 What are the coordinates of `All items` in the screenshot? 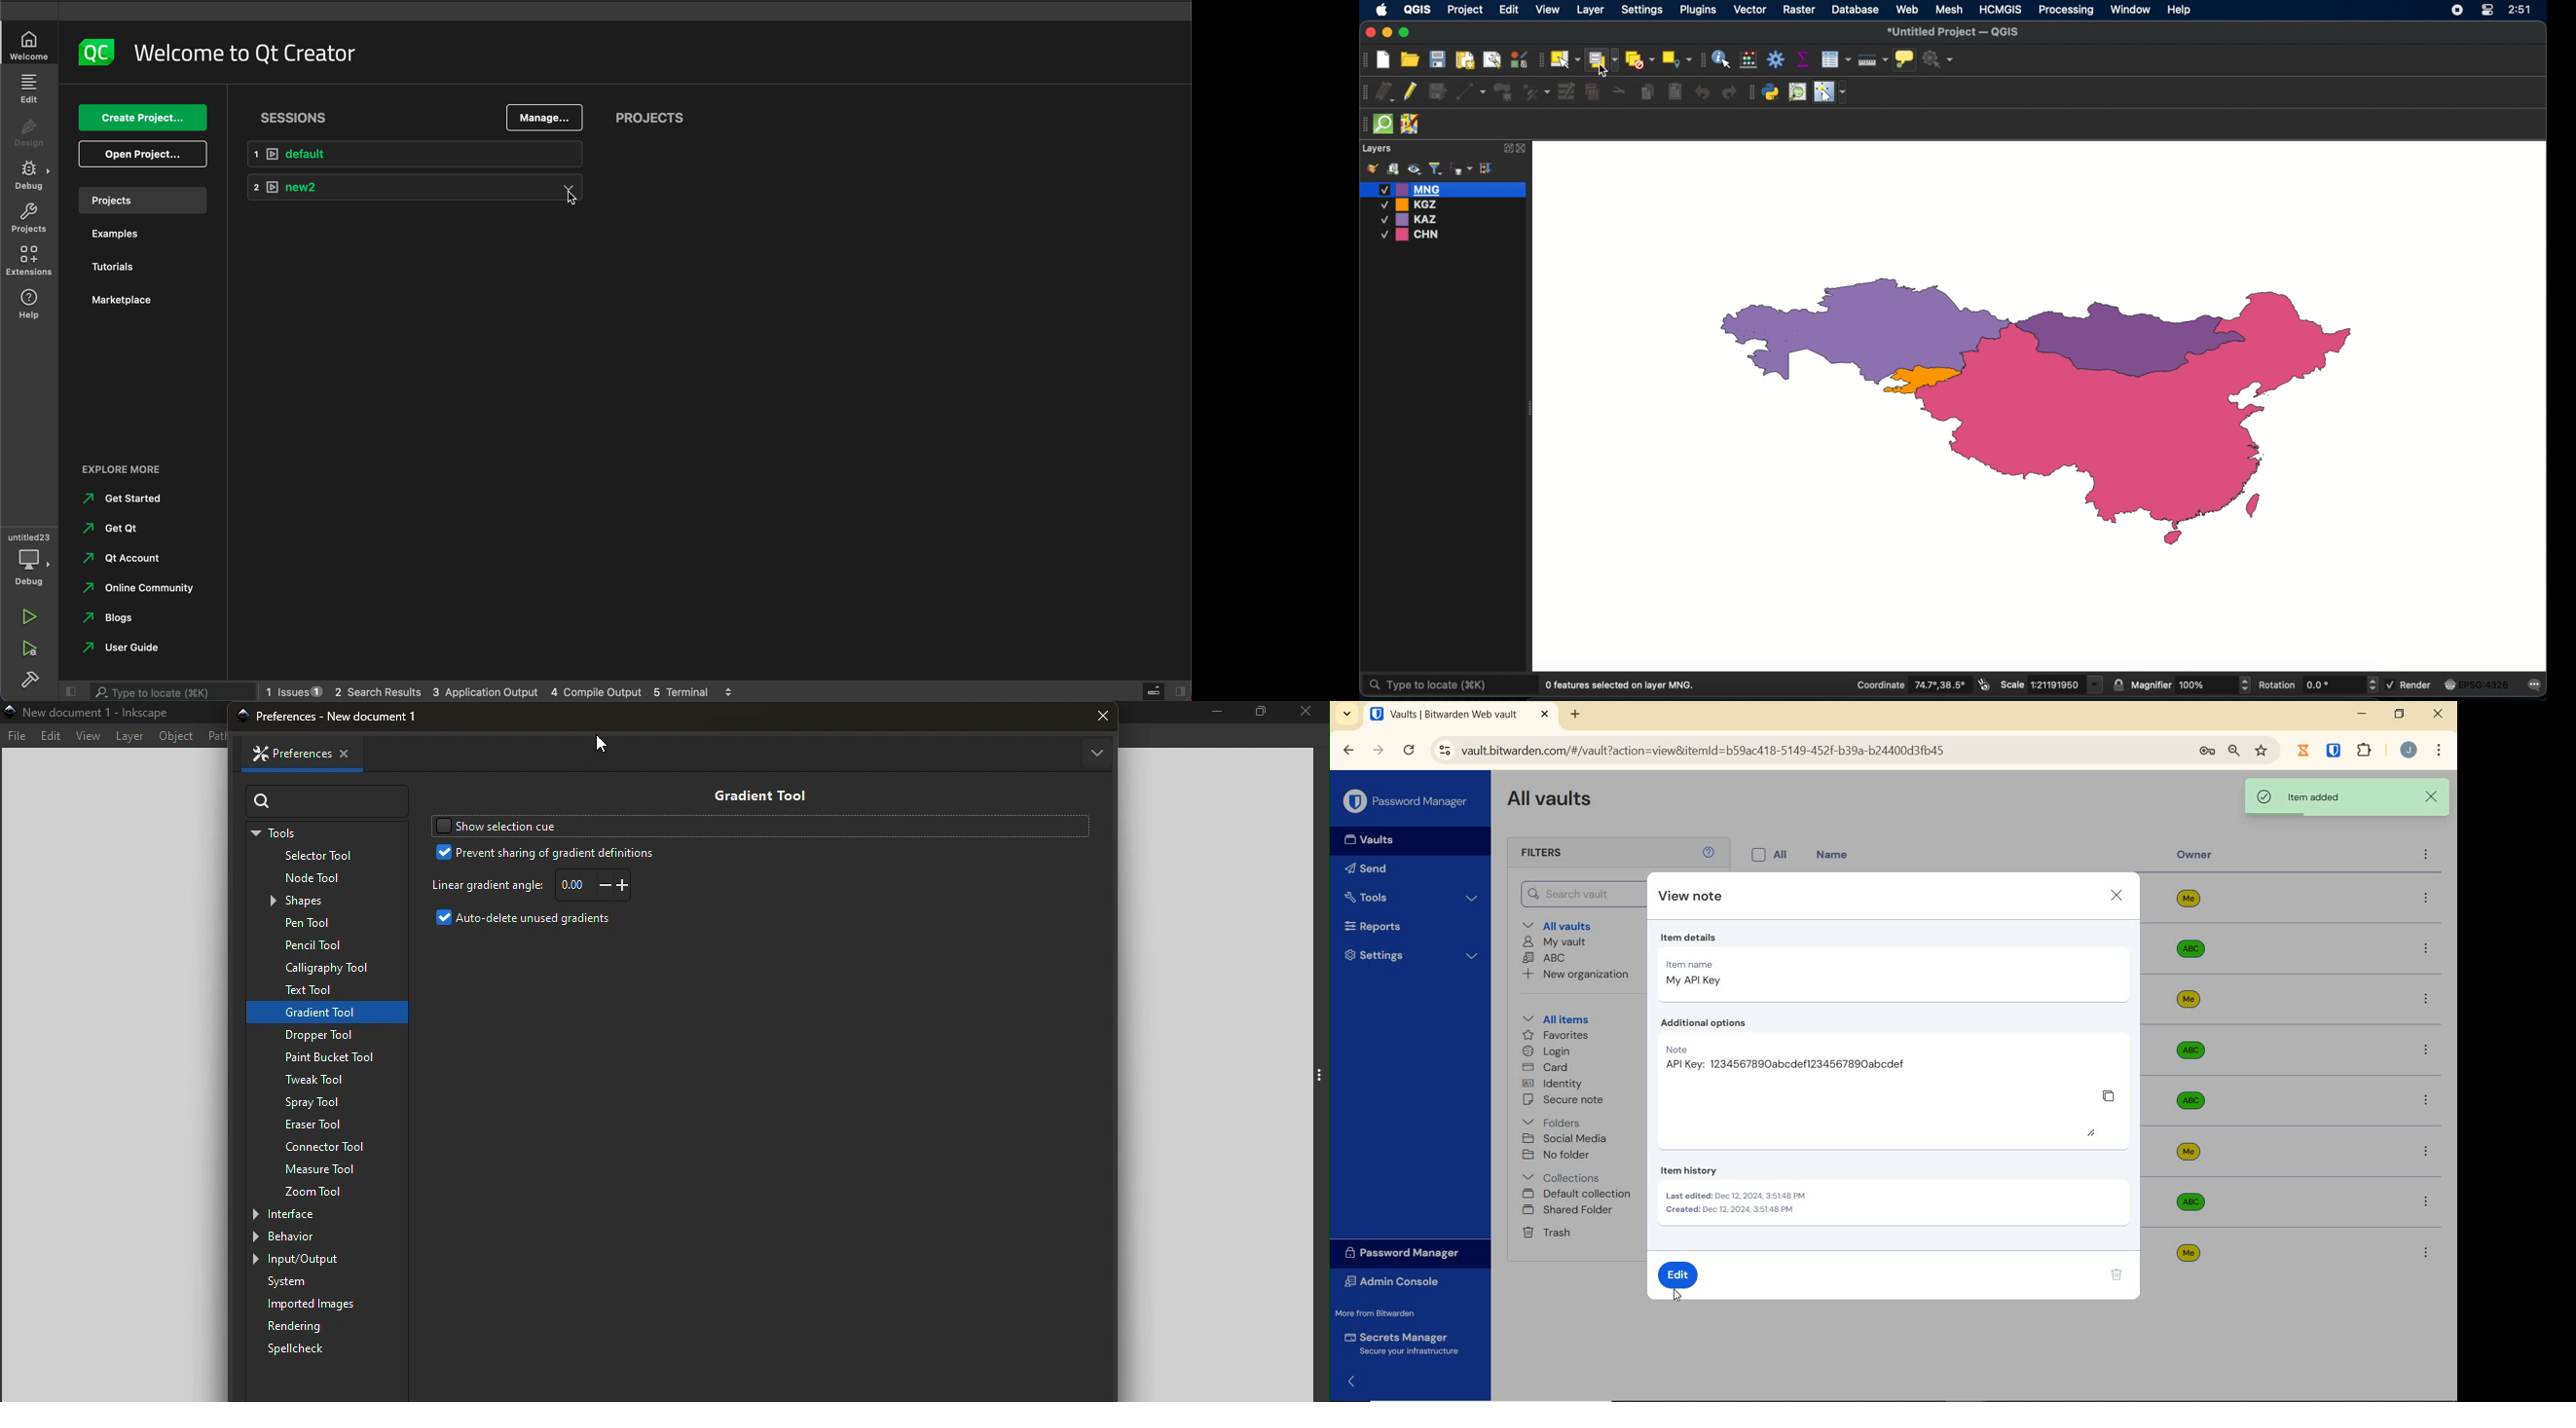 It's located at (1566, 1019).